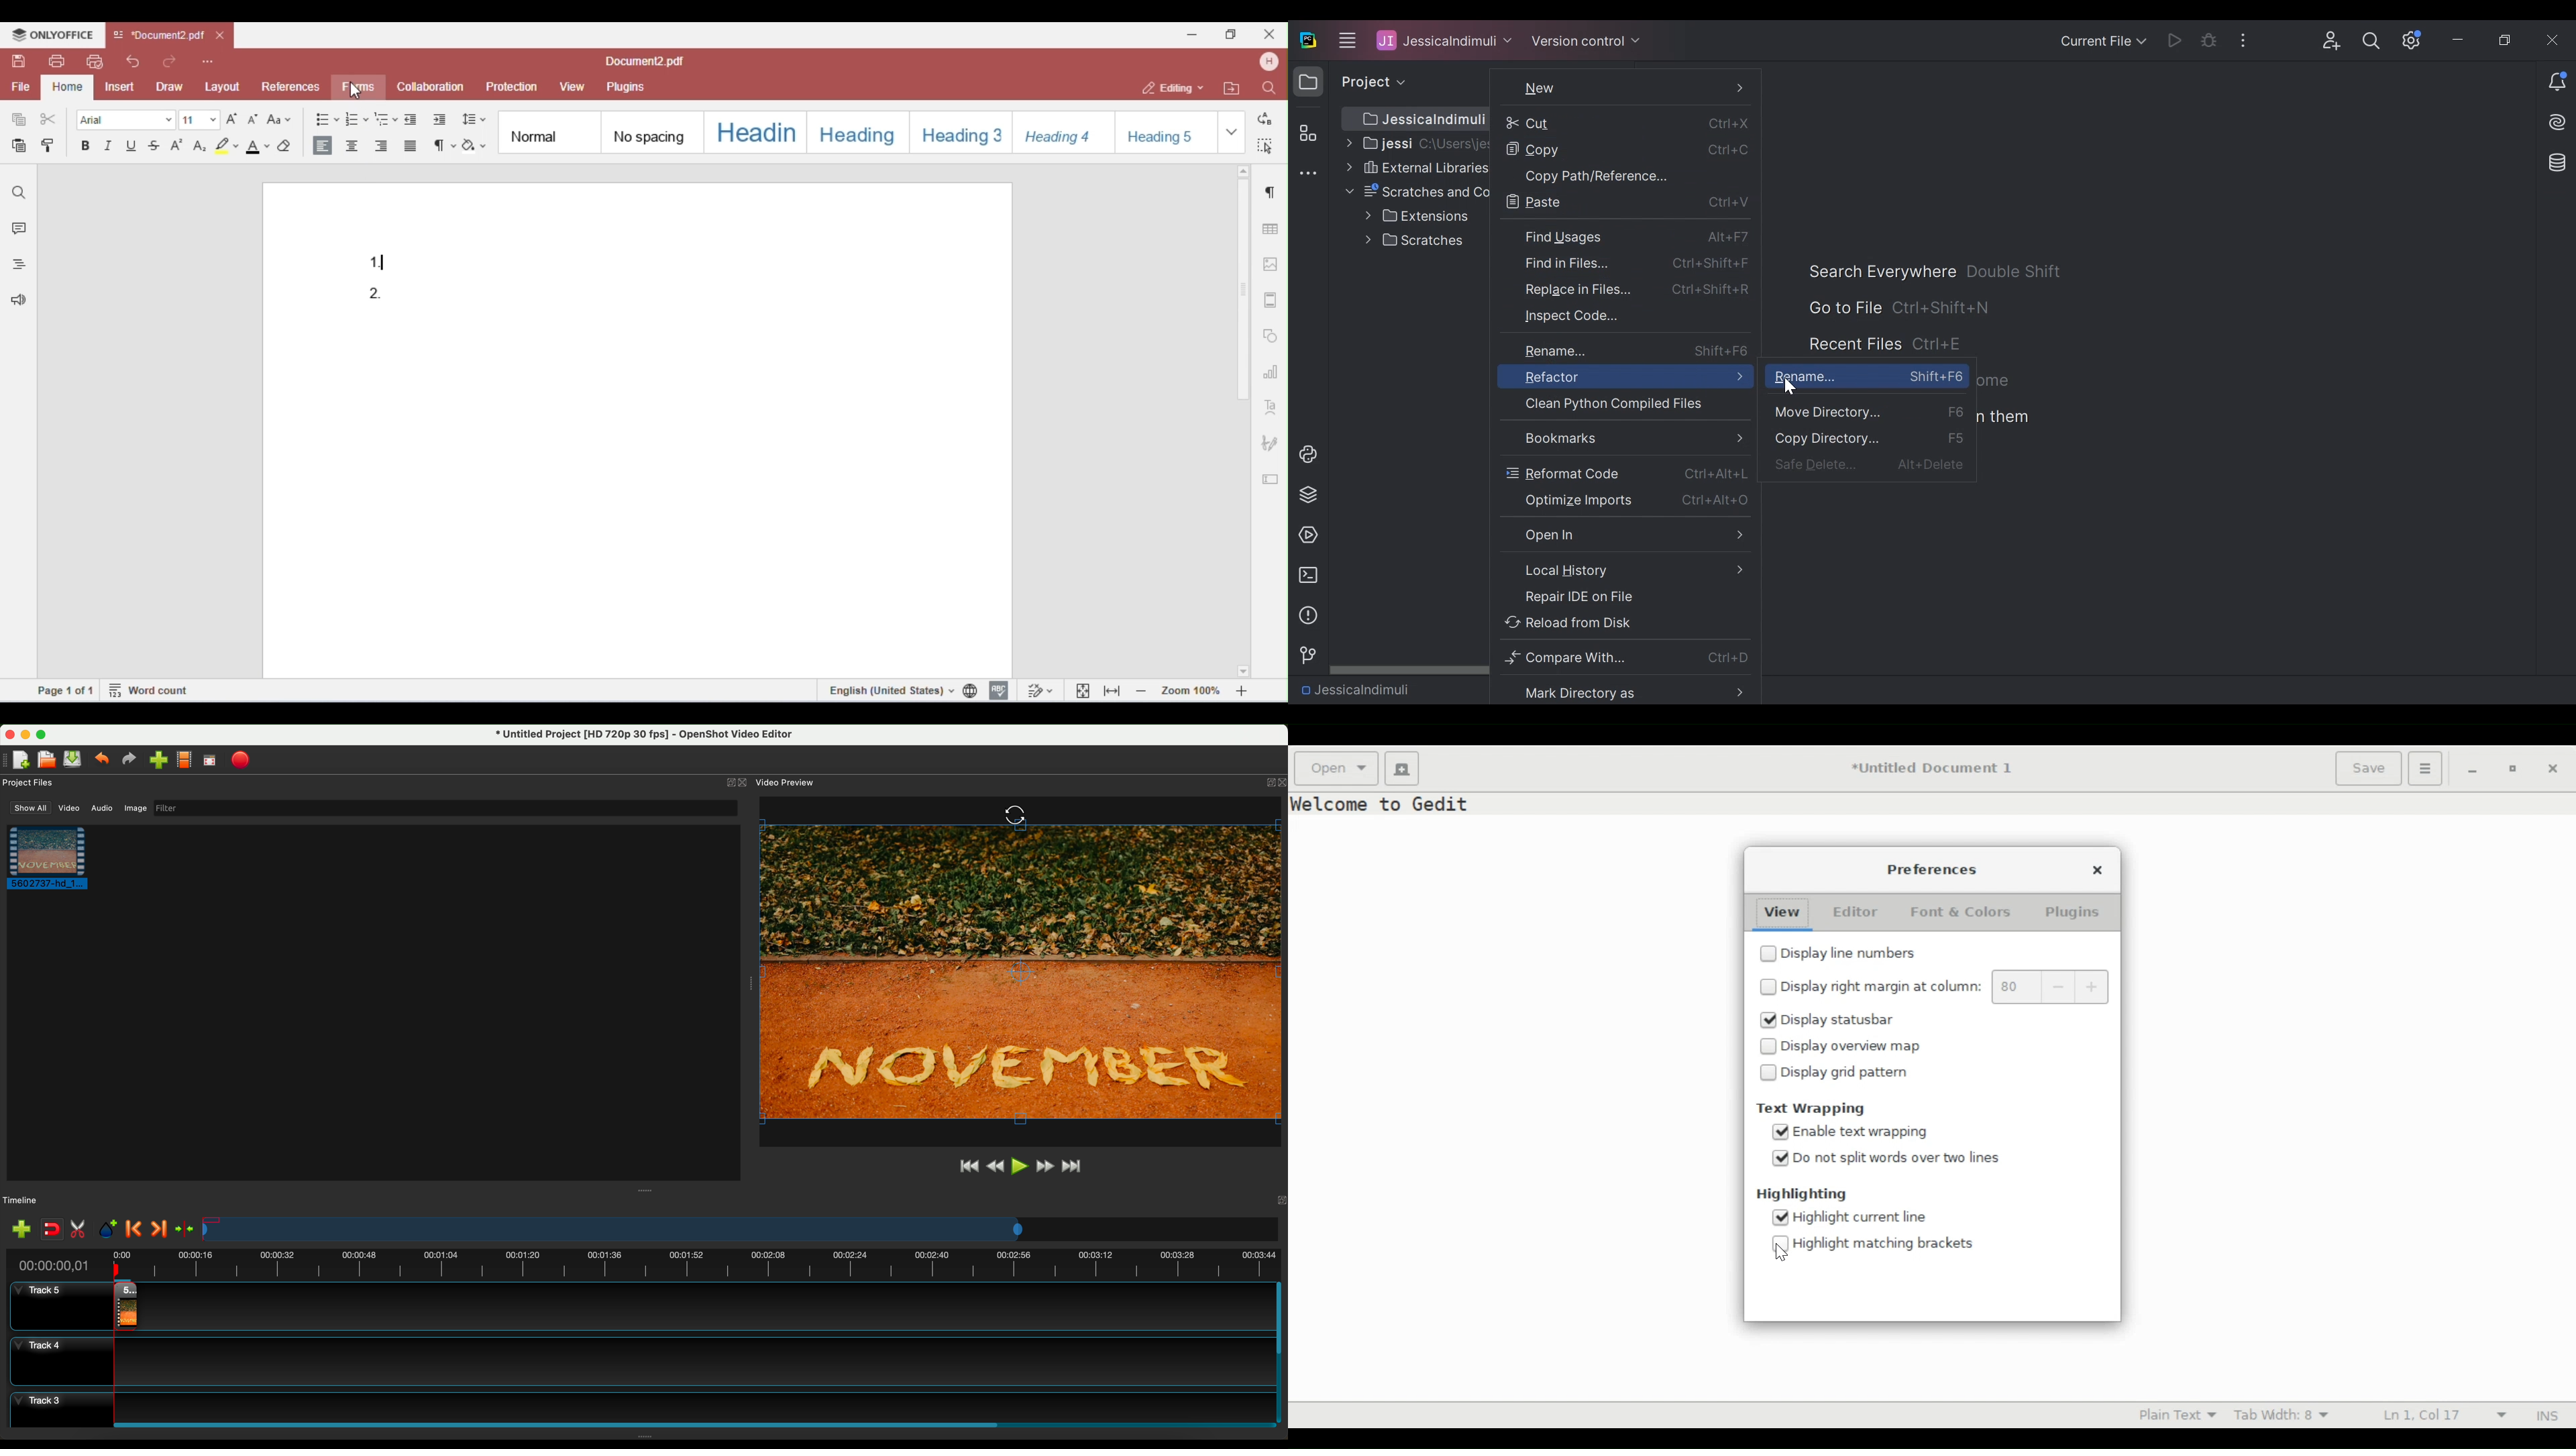 Image resolution: width=2576 pixels, height=1456 pixels. I want to click on Highlight mode dropdown menu, so click(2174, 1415).